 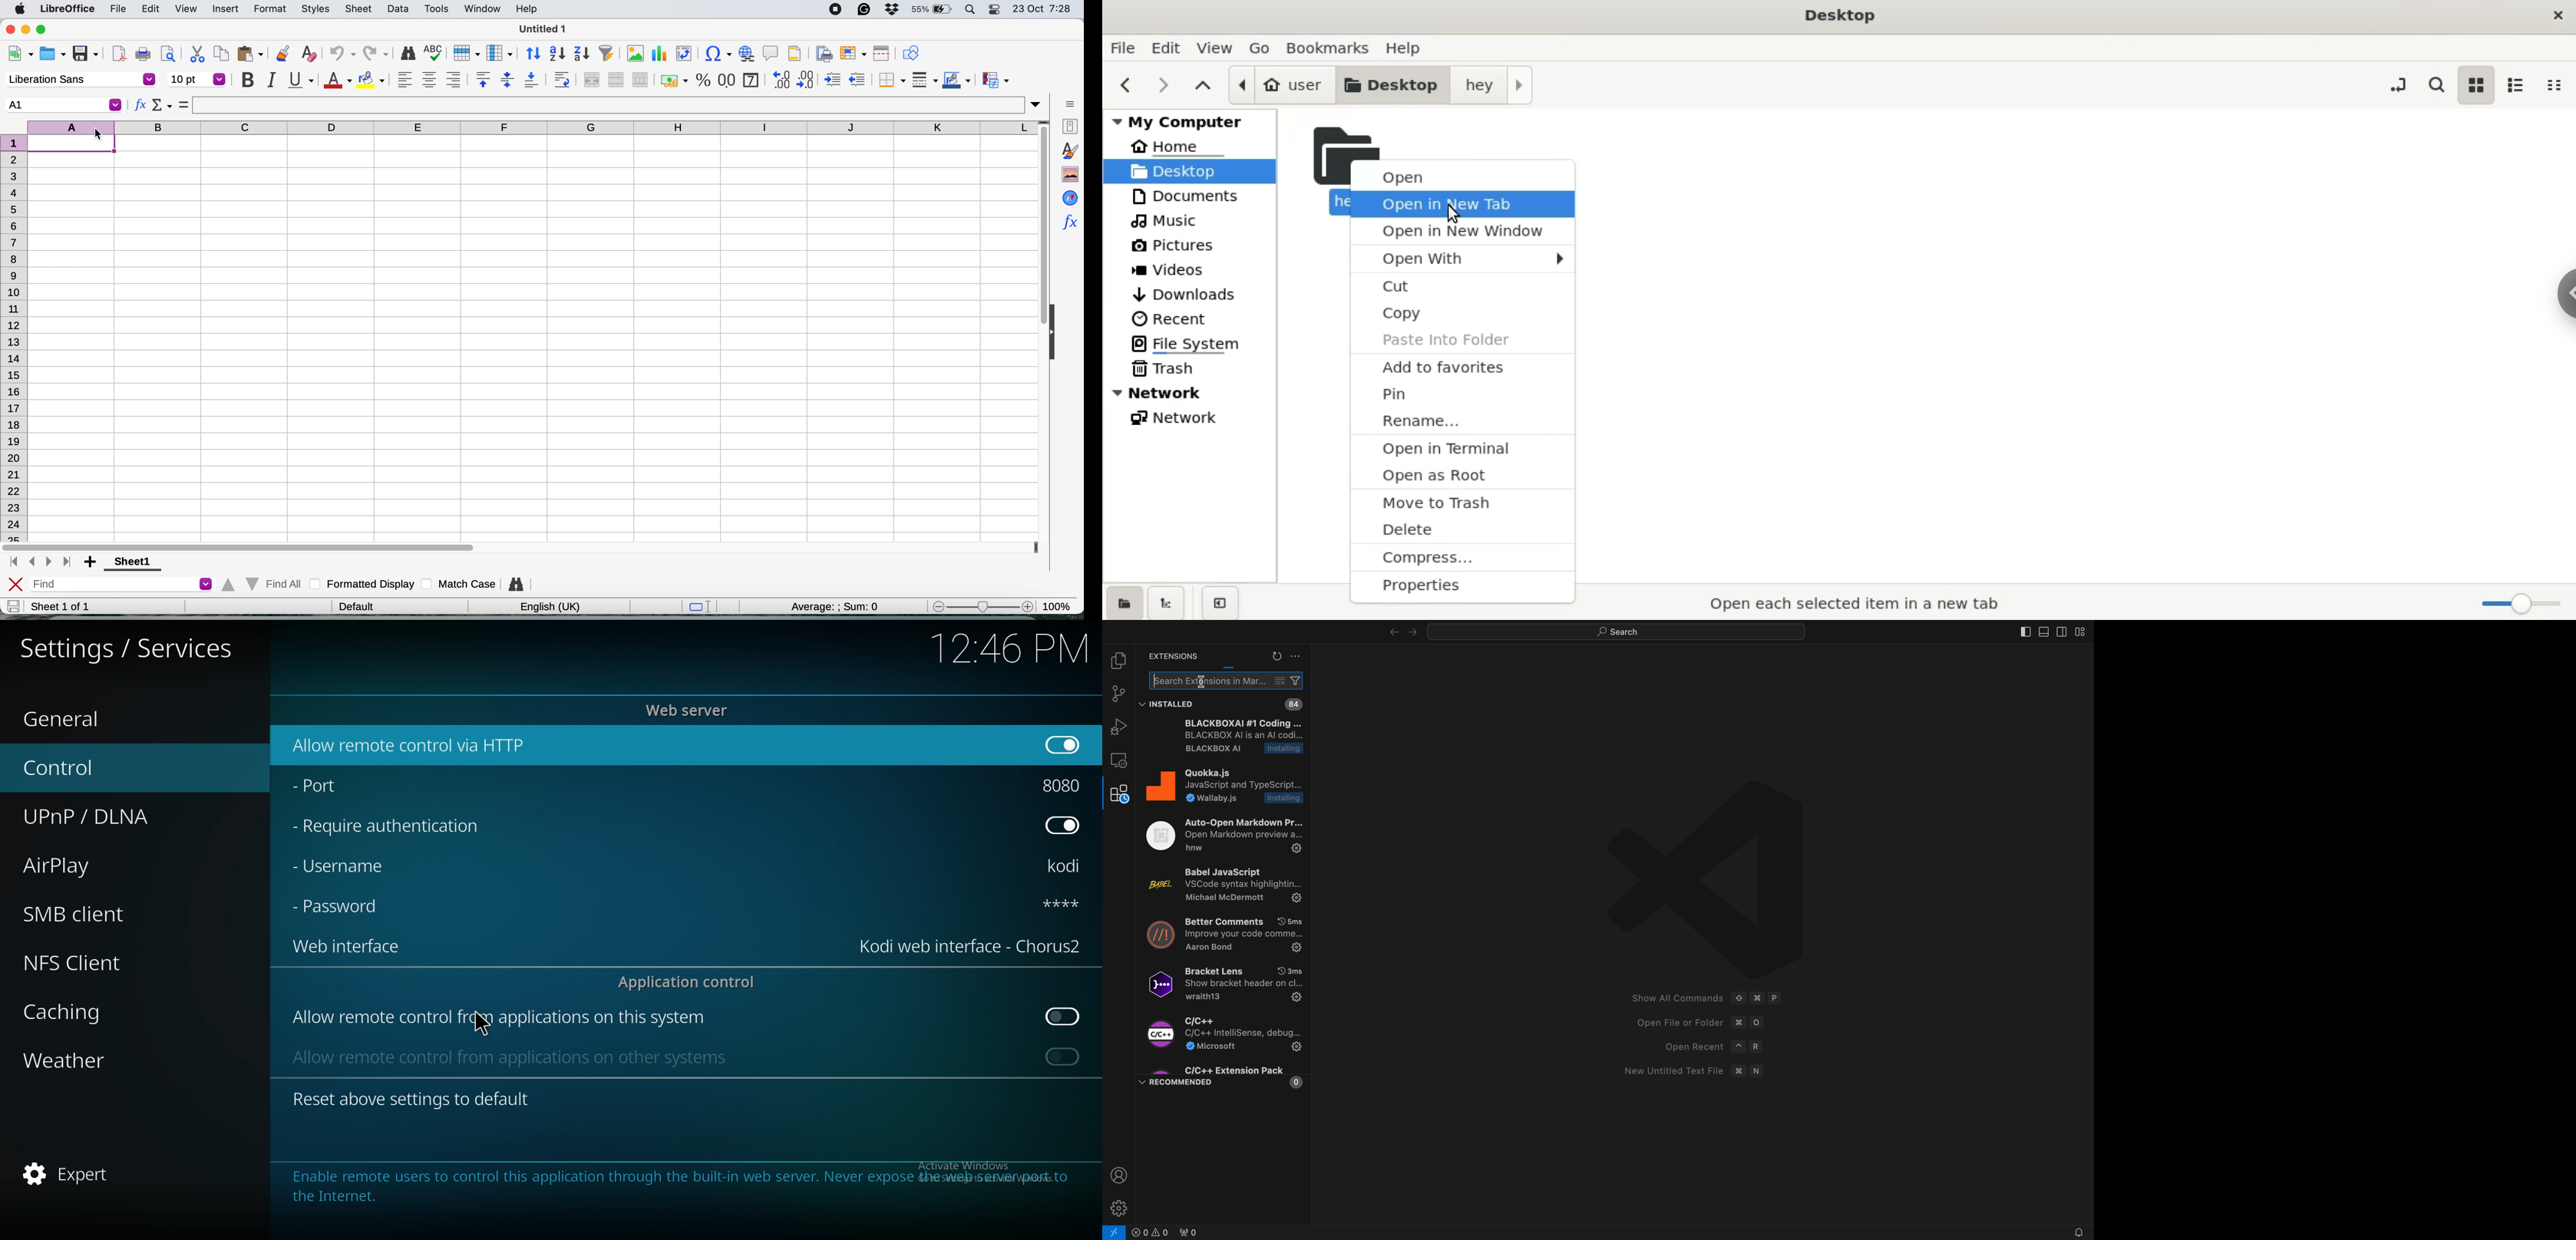 What do you see at coordinates (525, 9) in the screenshot?
I see `help` at bounding box center [525, 9].